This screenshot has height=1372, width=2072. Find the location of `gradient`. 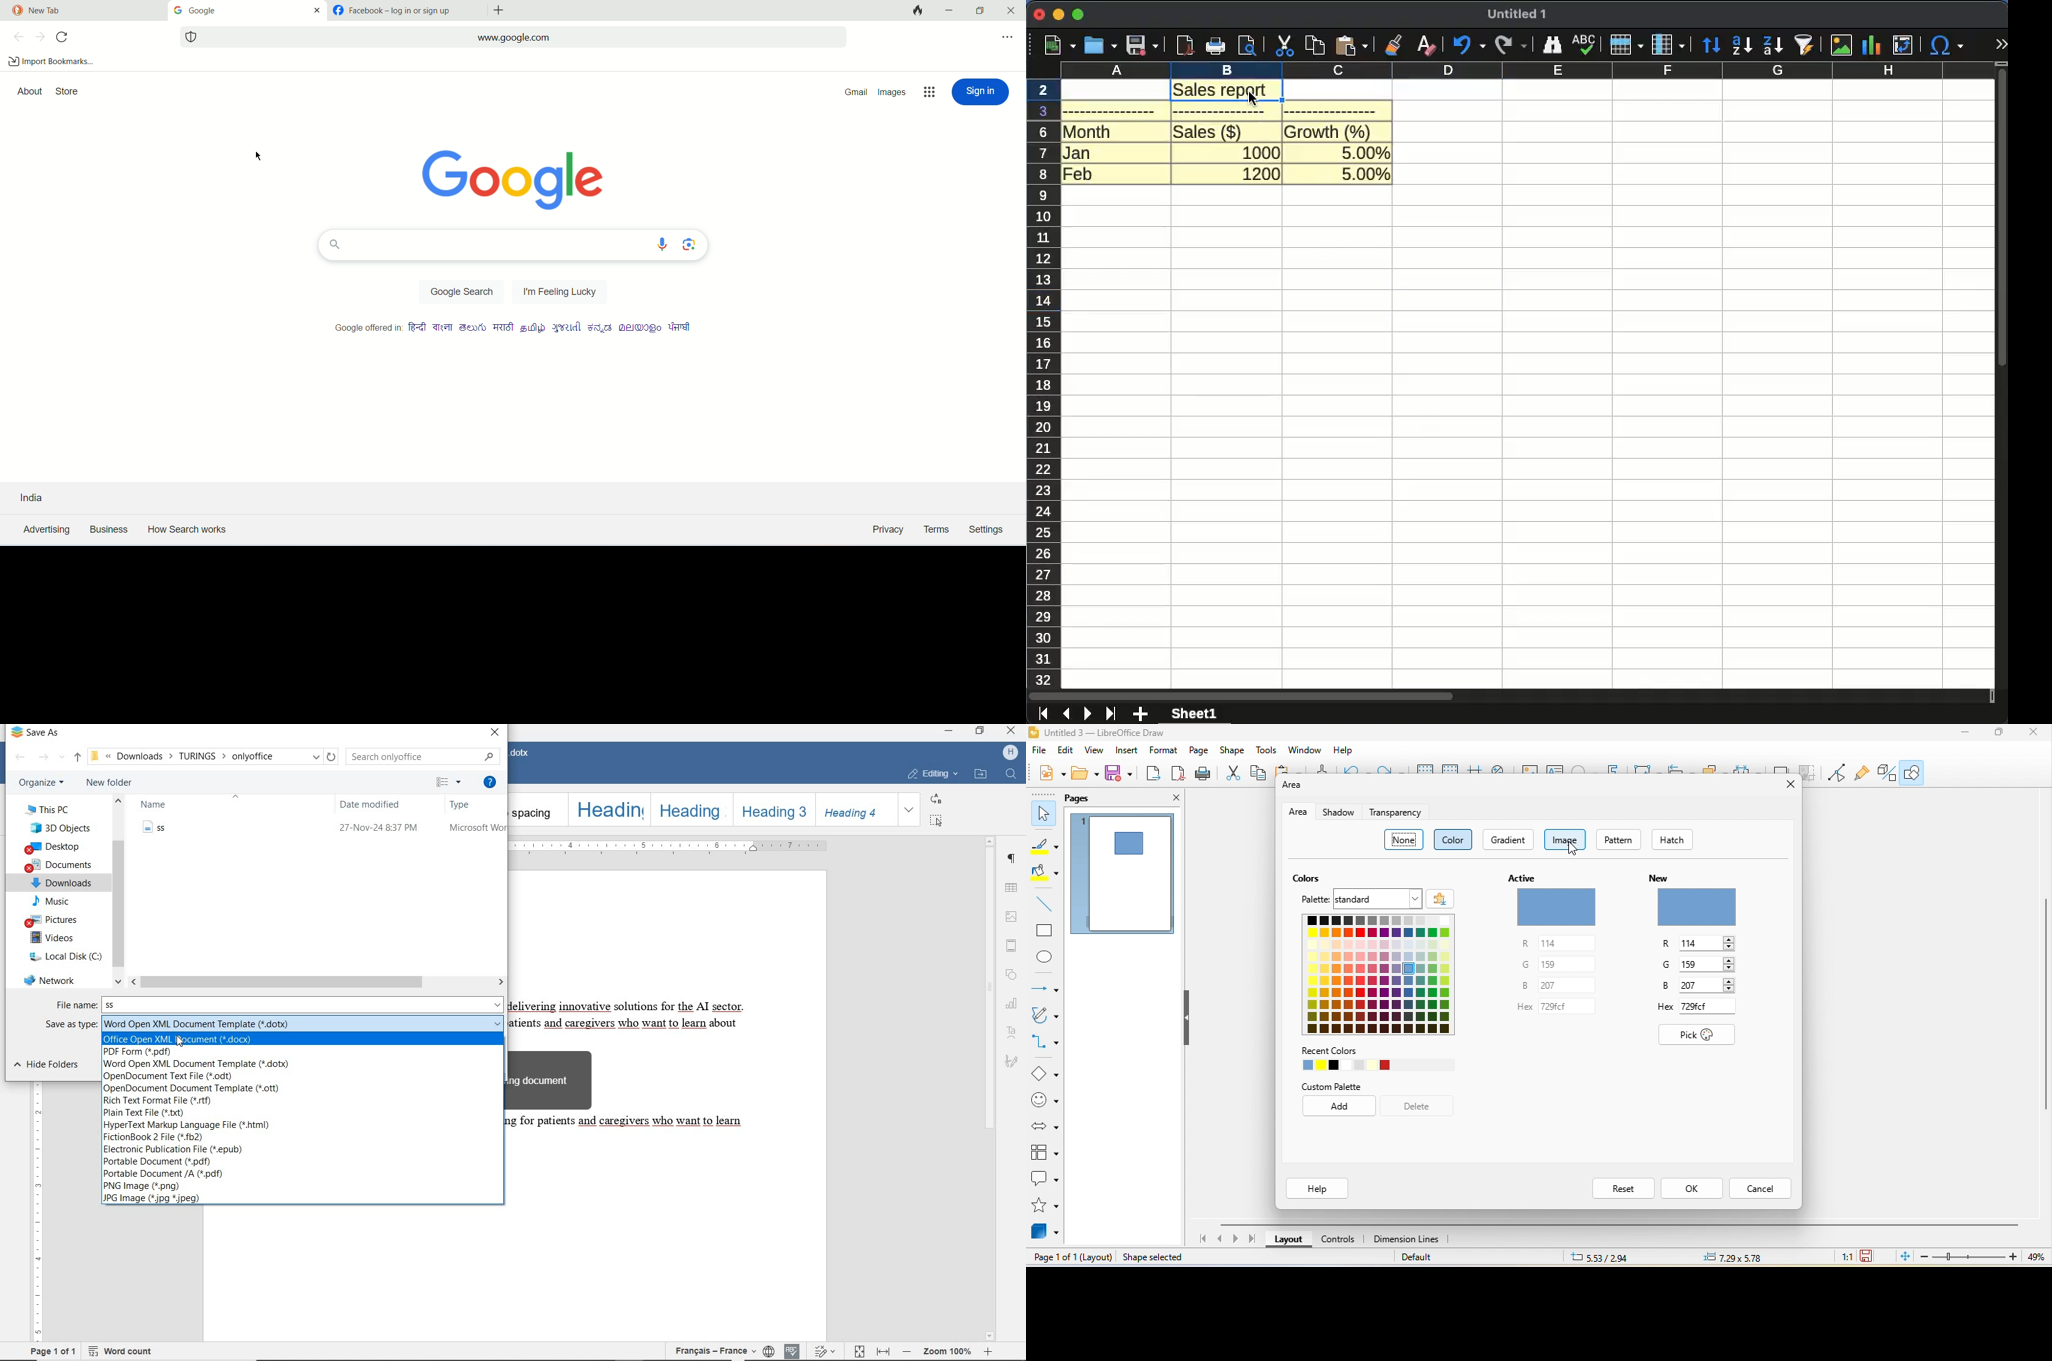

gradient is located at coordinates (1511, 841).